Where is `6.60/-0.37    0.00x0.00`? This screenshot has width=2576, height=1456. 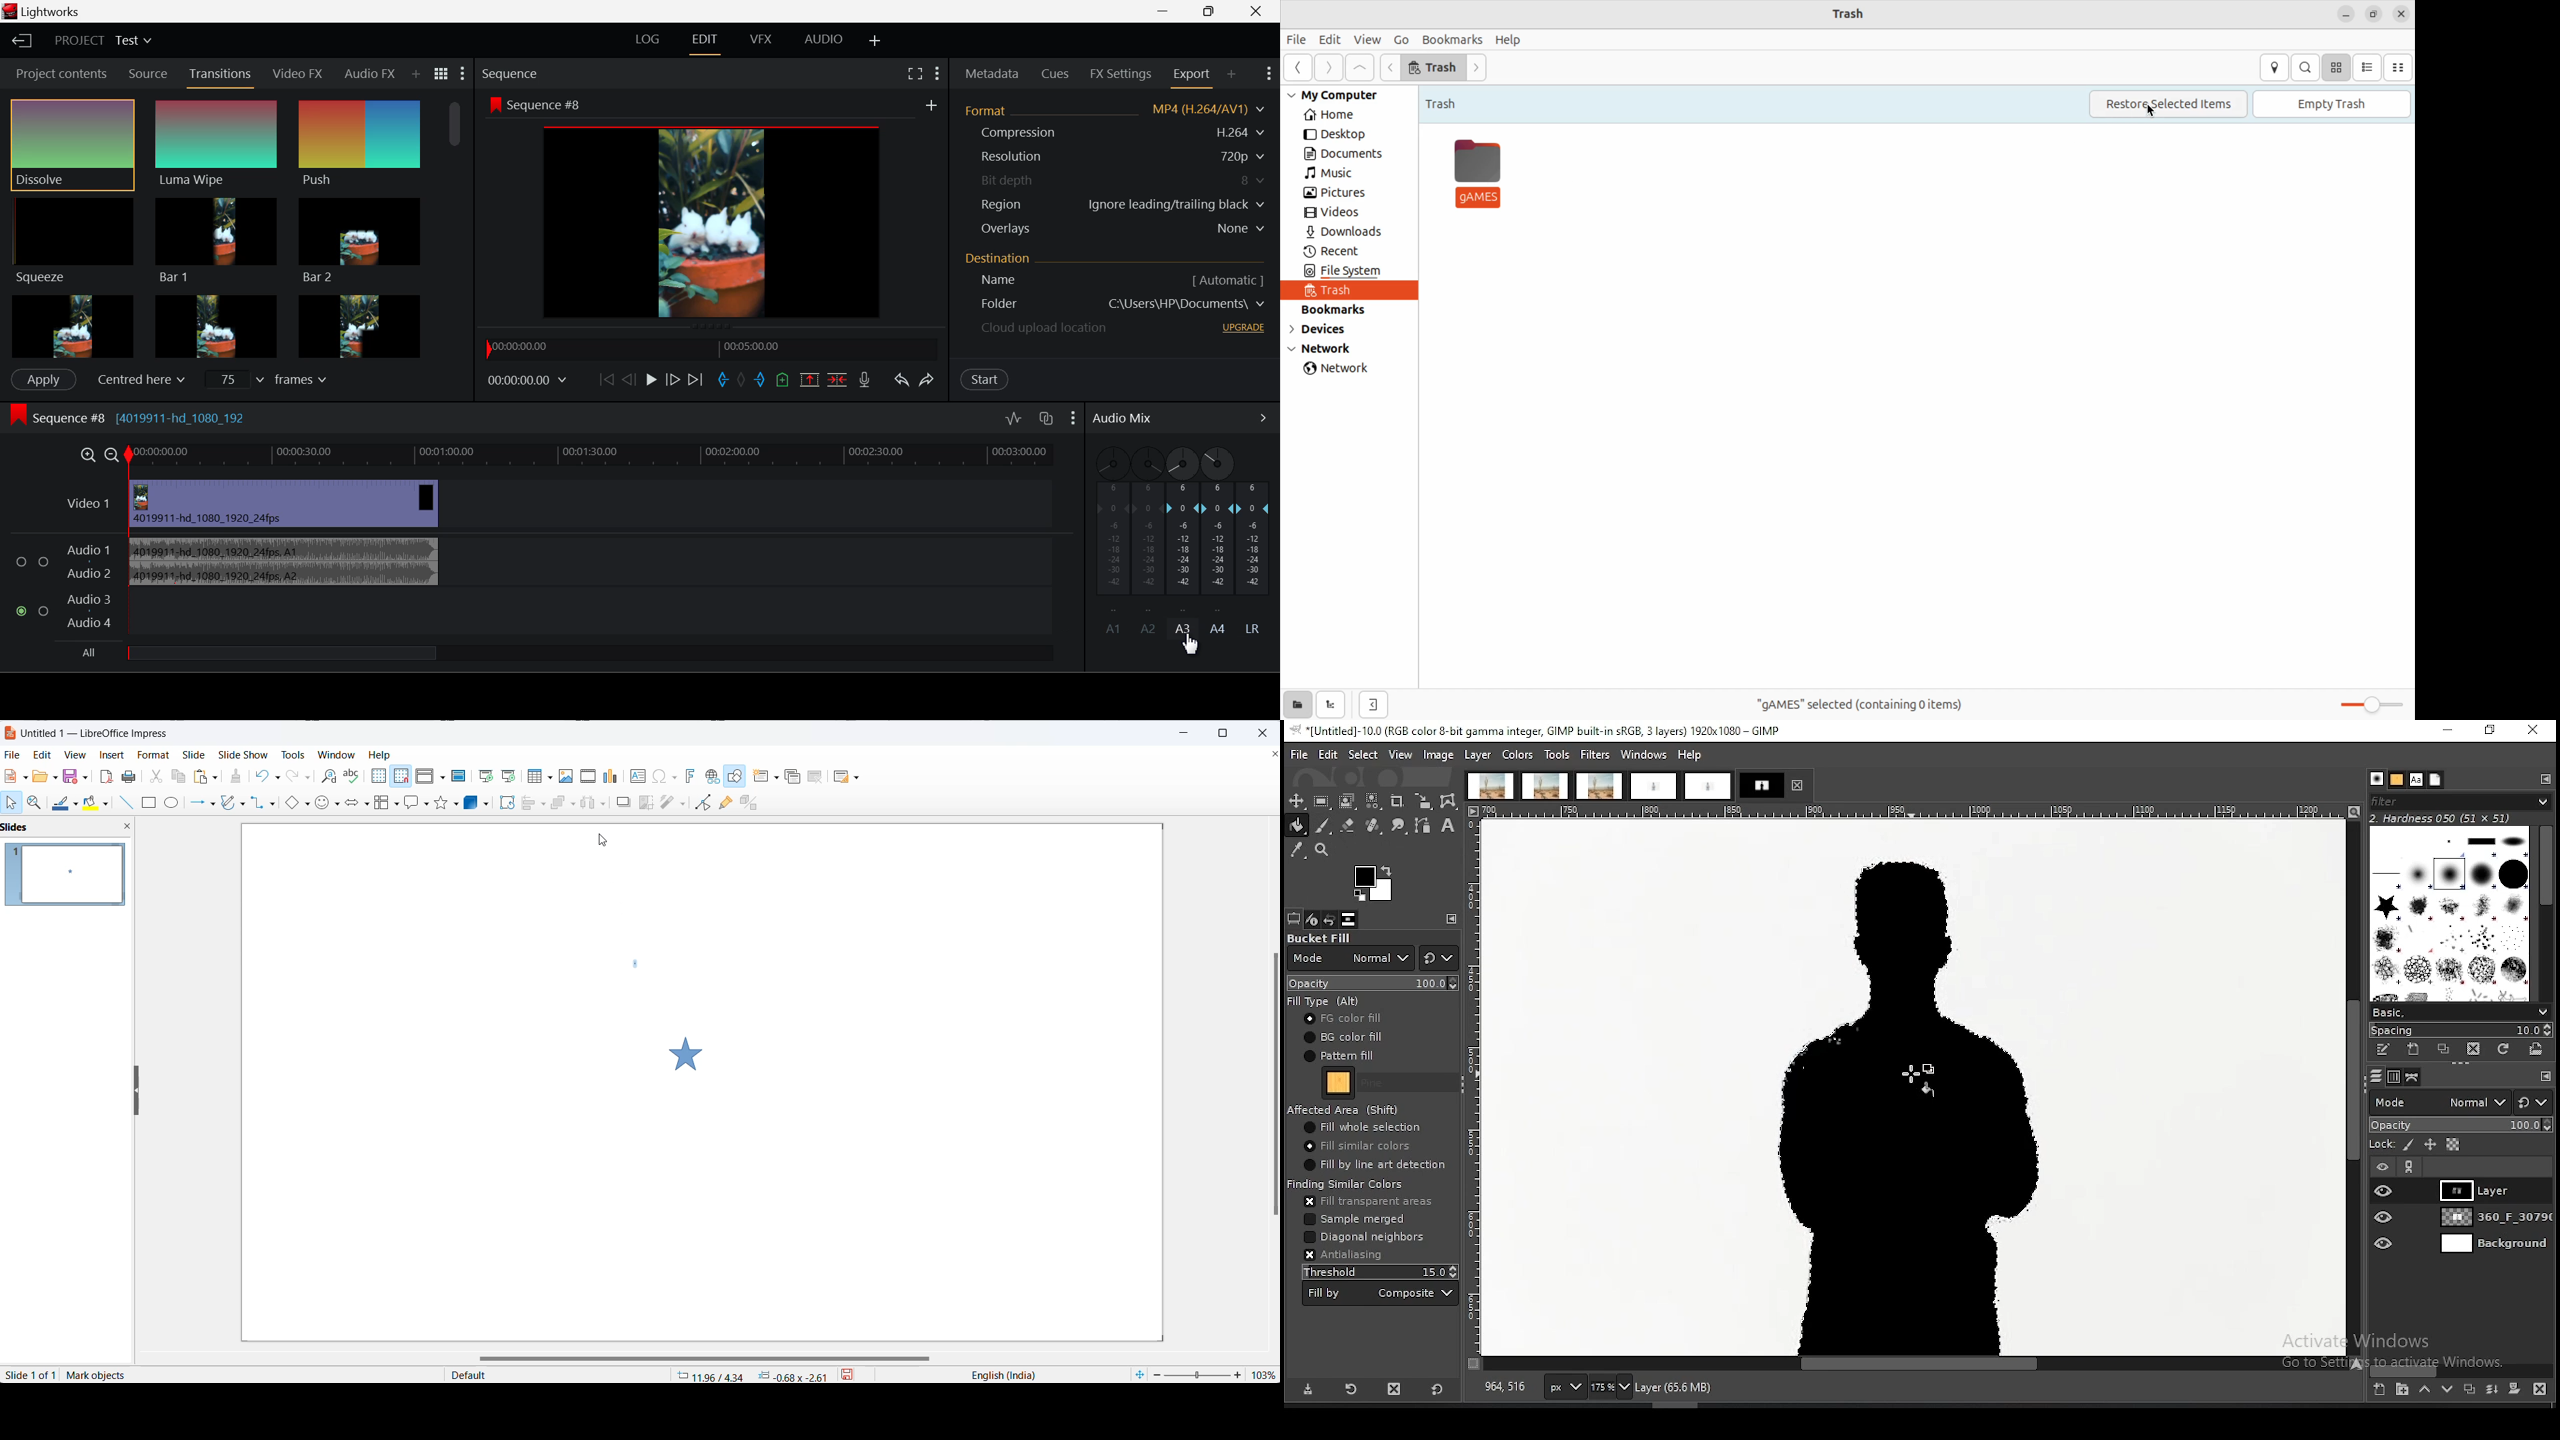 6.60/-0.37    0.00x0.00 is located at coordinates (750, 1377).